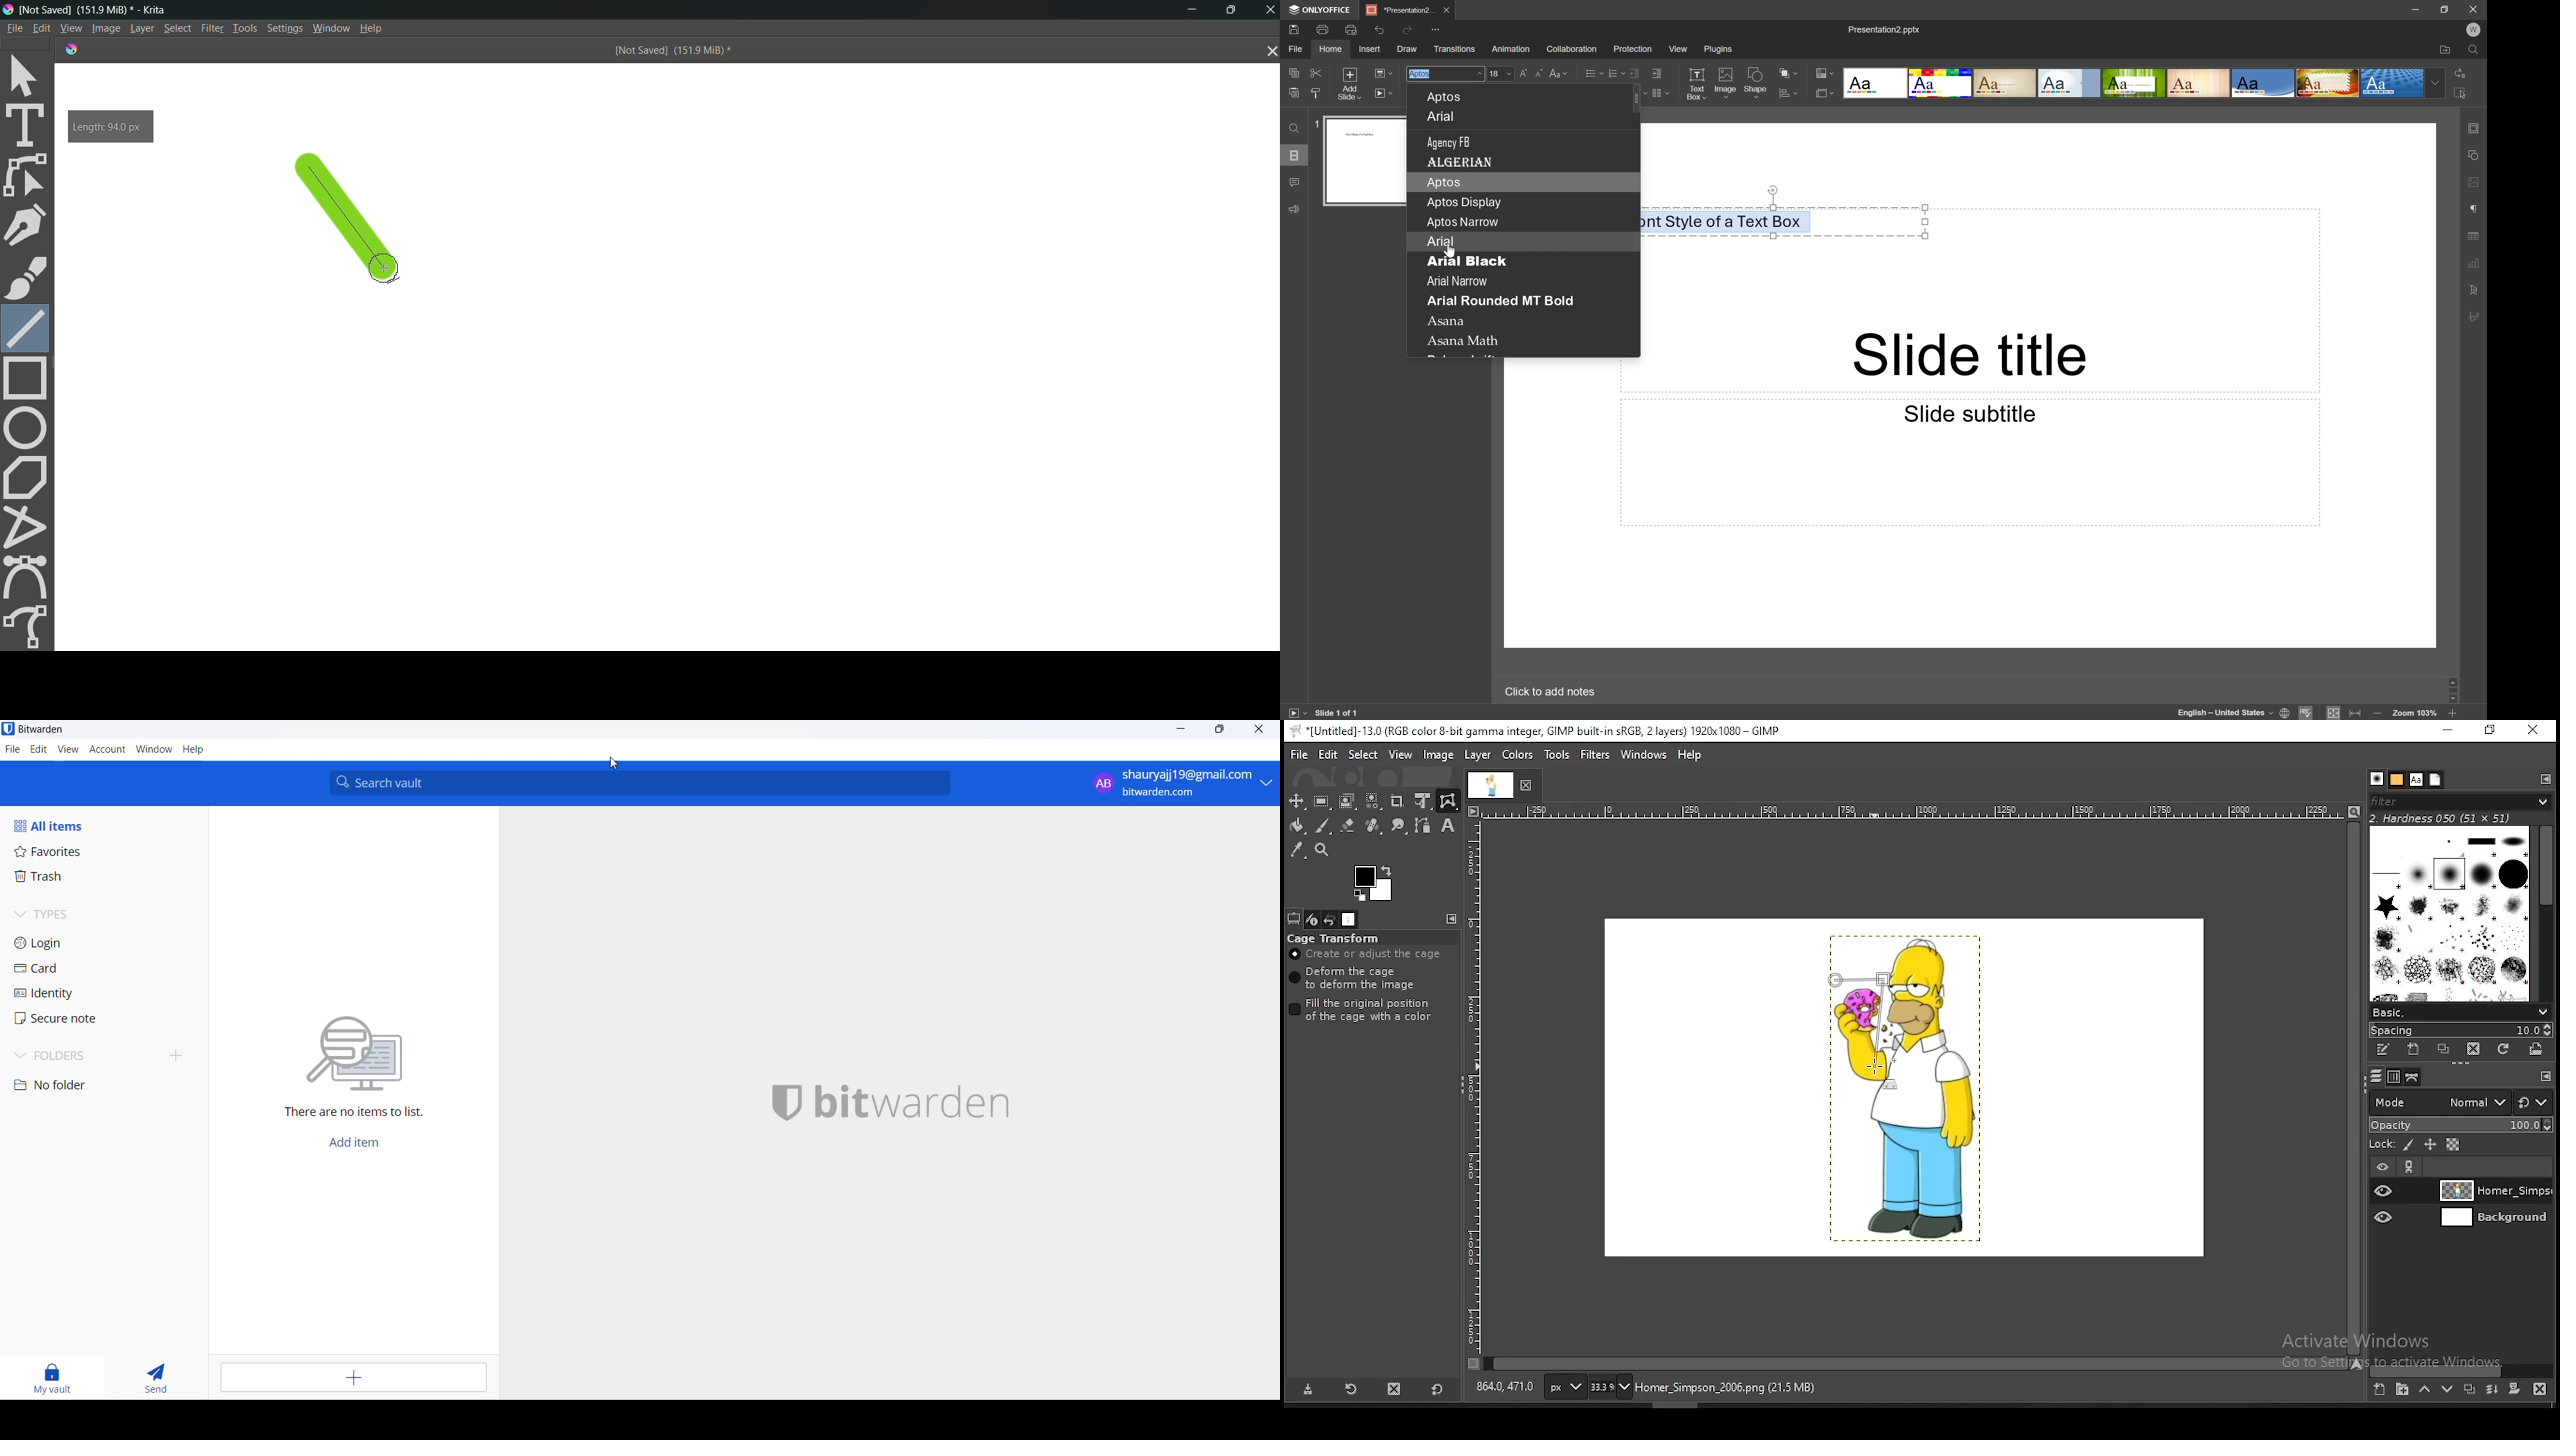 The width and height of the screenshot is (2576, 1456). What do you see at coordinates (1465, 202) in the screenshot?
I see `Aptos Display` at bounding box center [1465, 202].